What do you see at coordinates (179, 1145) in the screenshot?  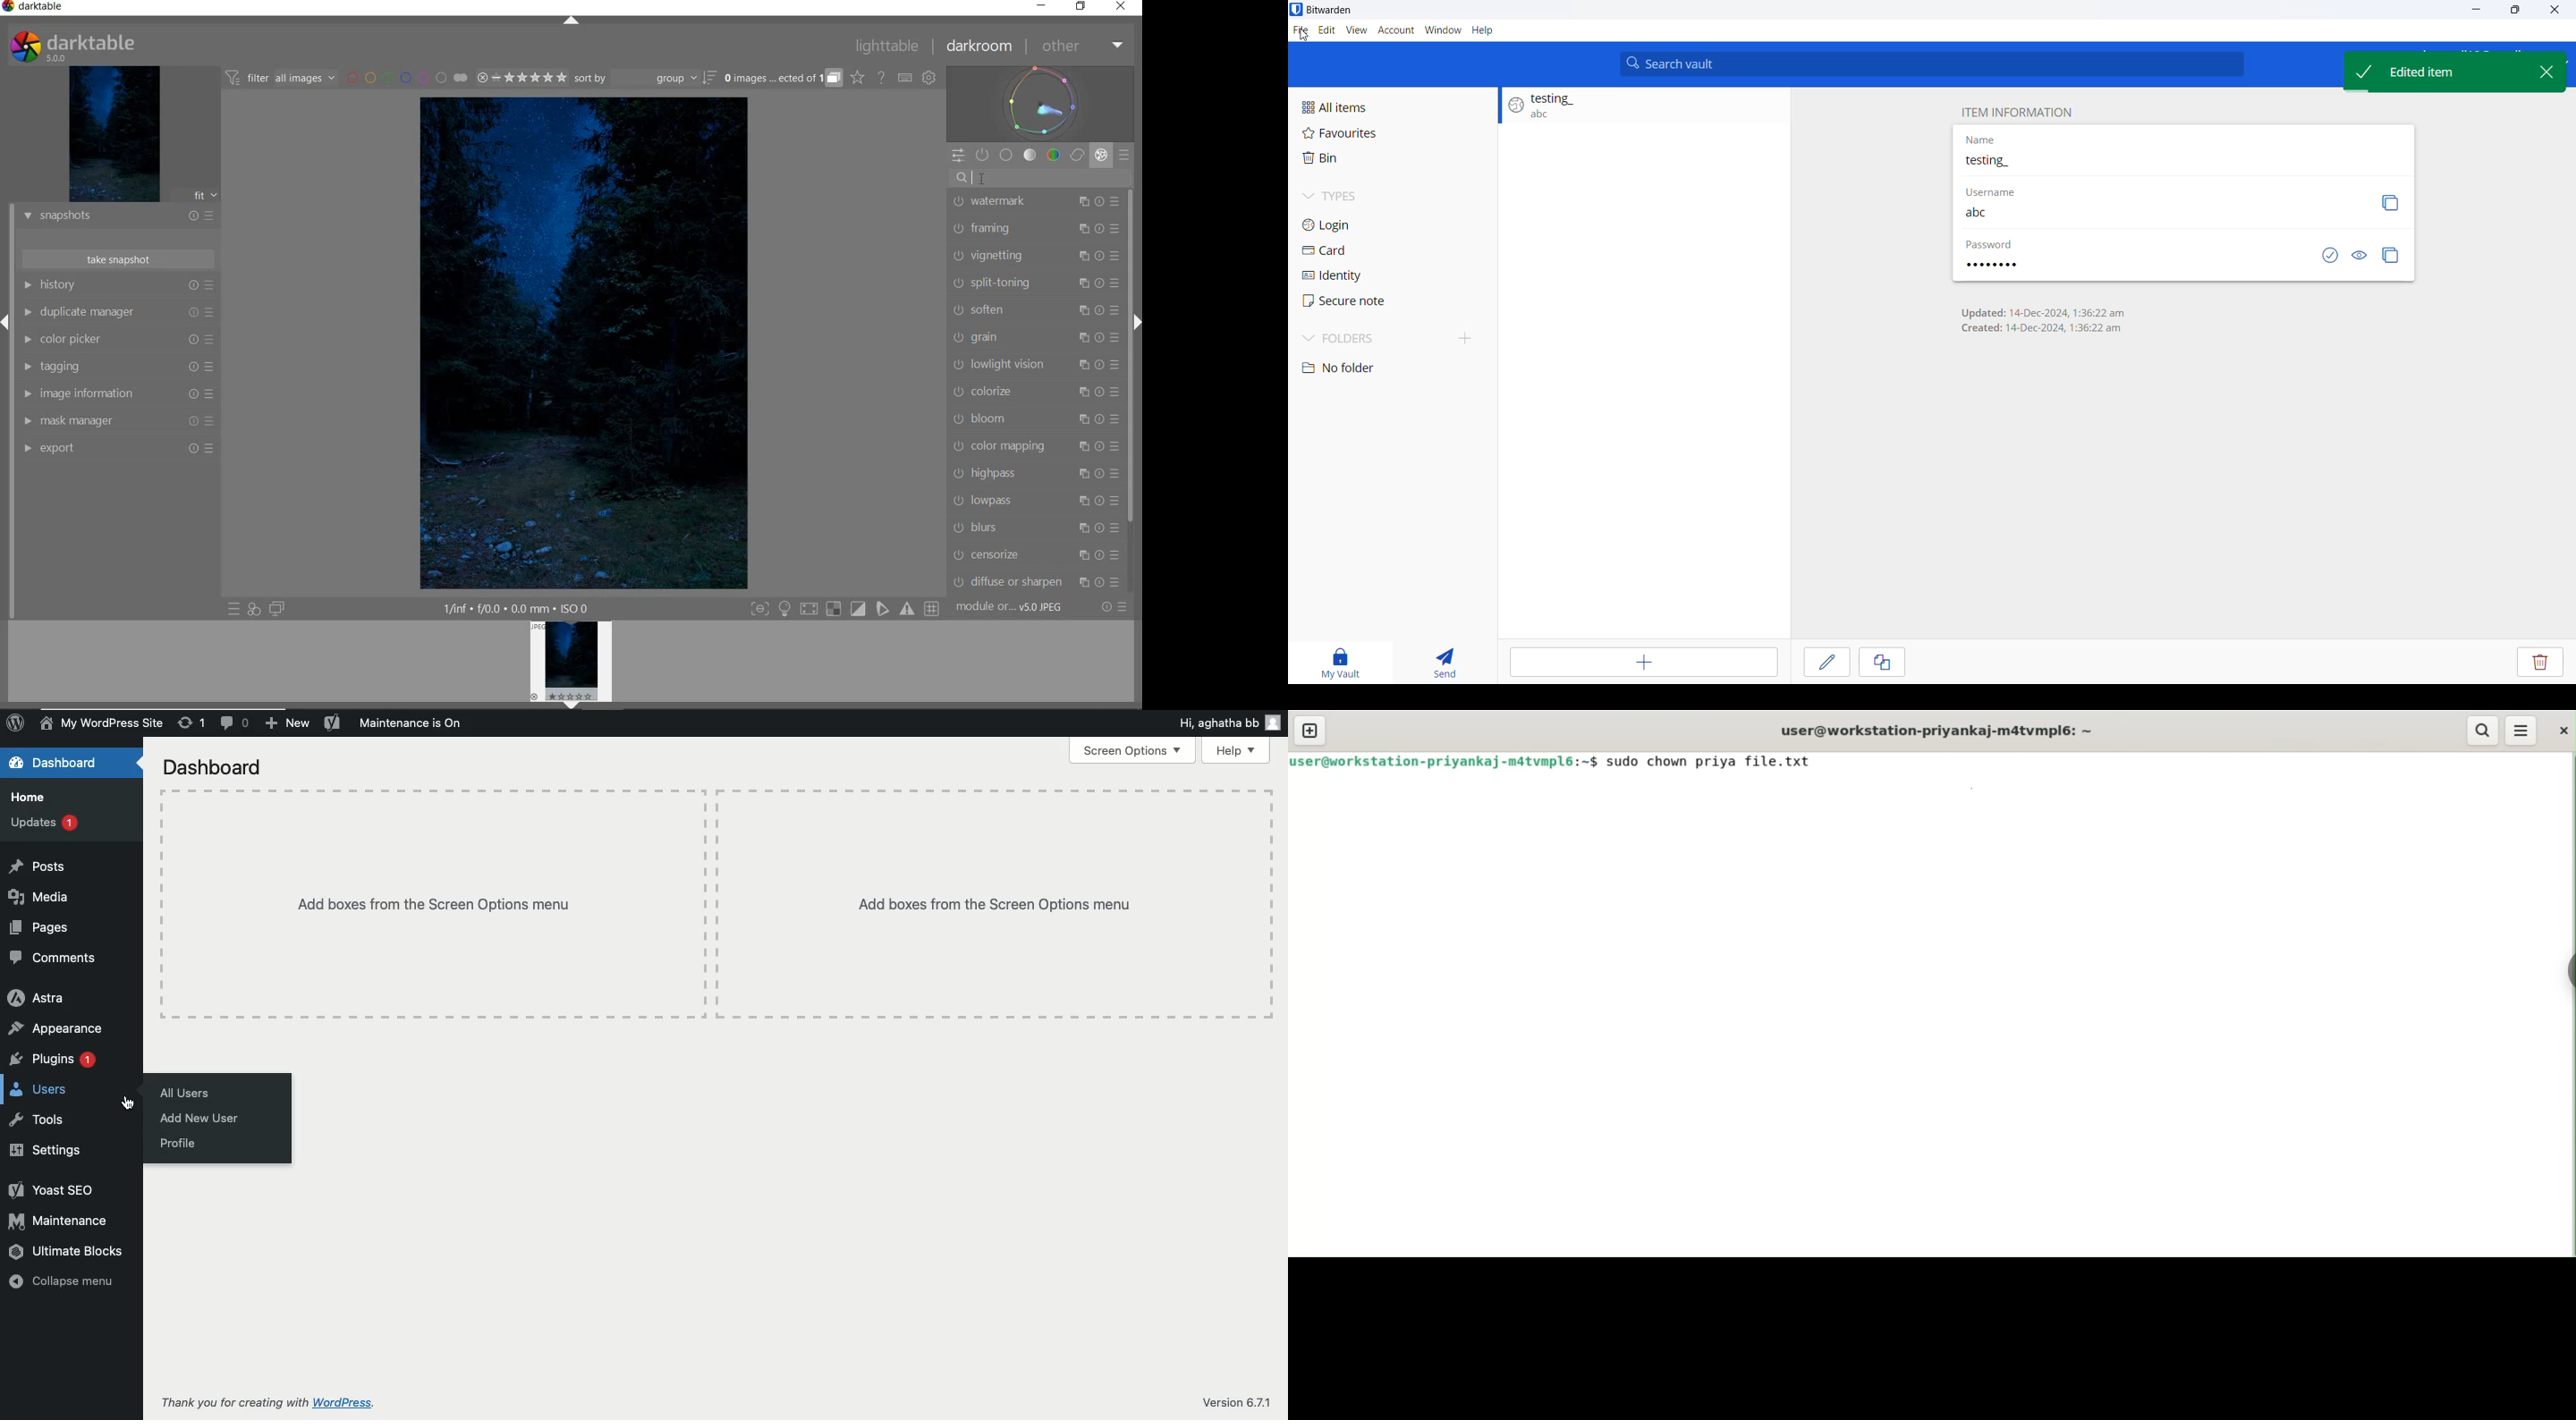 I see `Profile` at bounding box center [179, 1145].